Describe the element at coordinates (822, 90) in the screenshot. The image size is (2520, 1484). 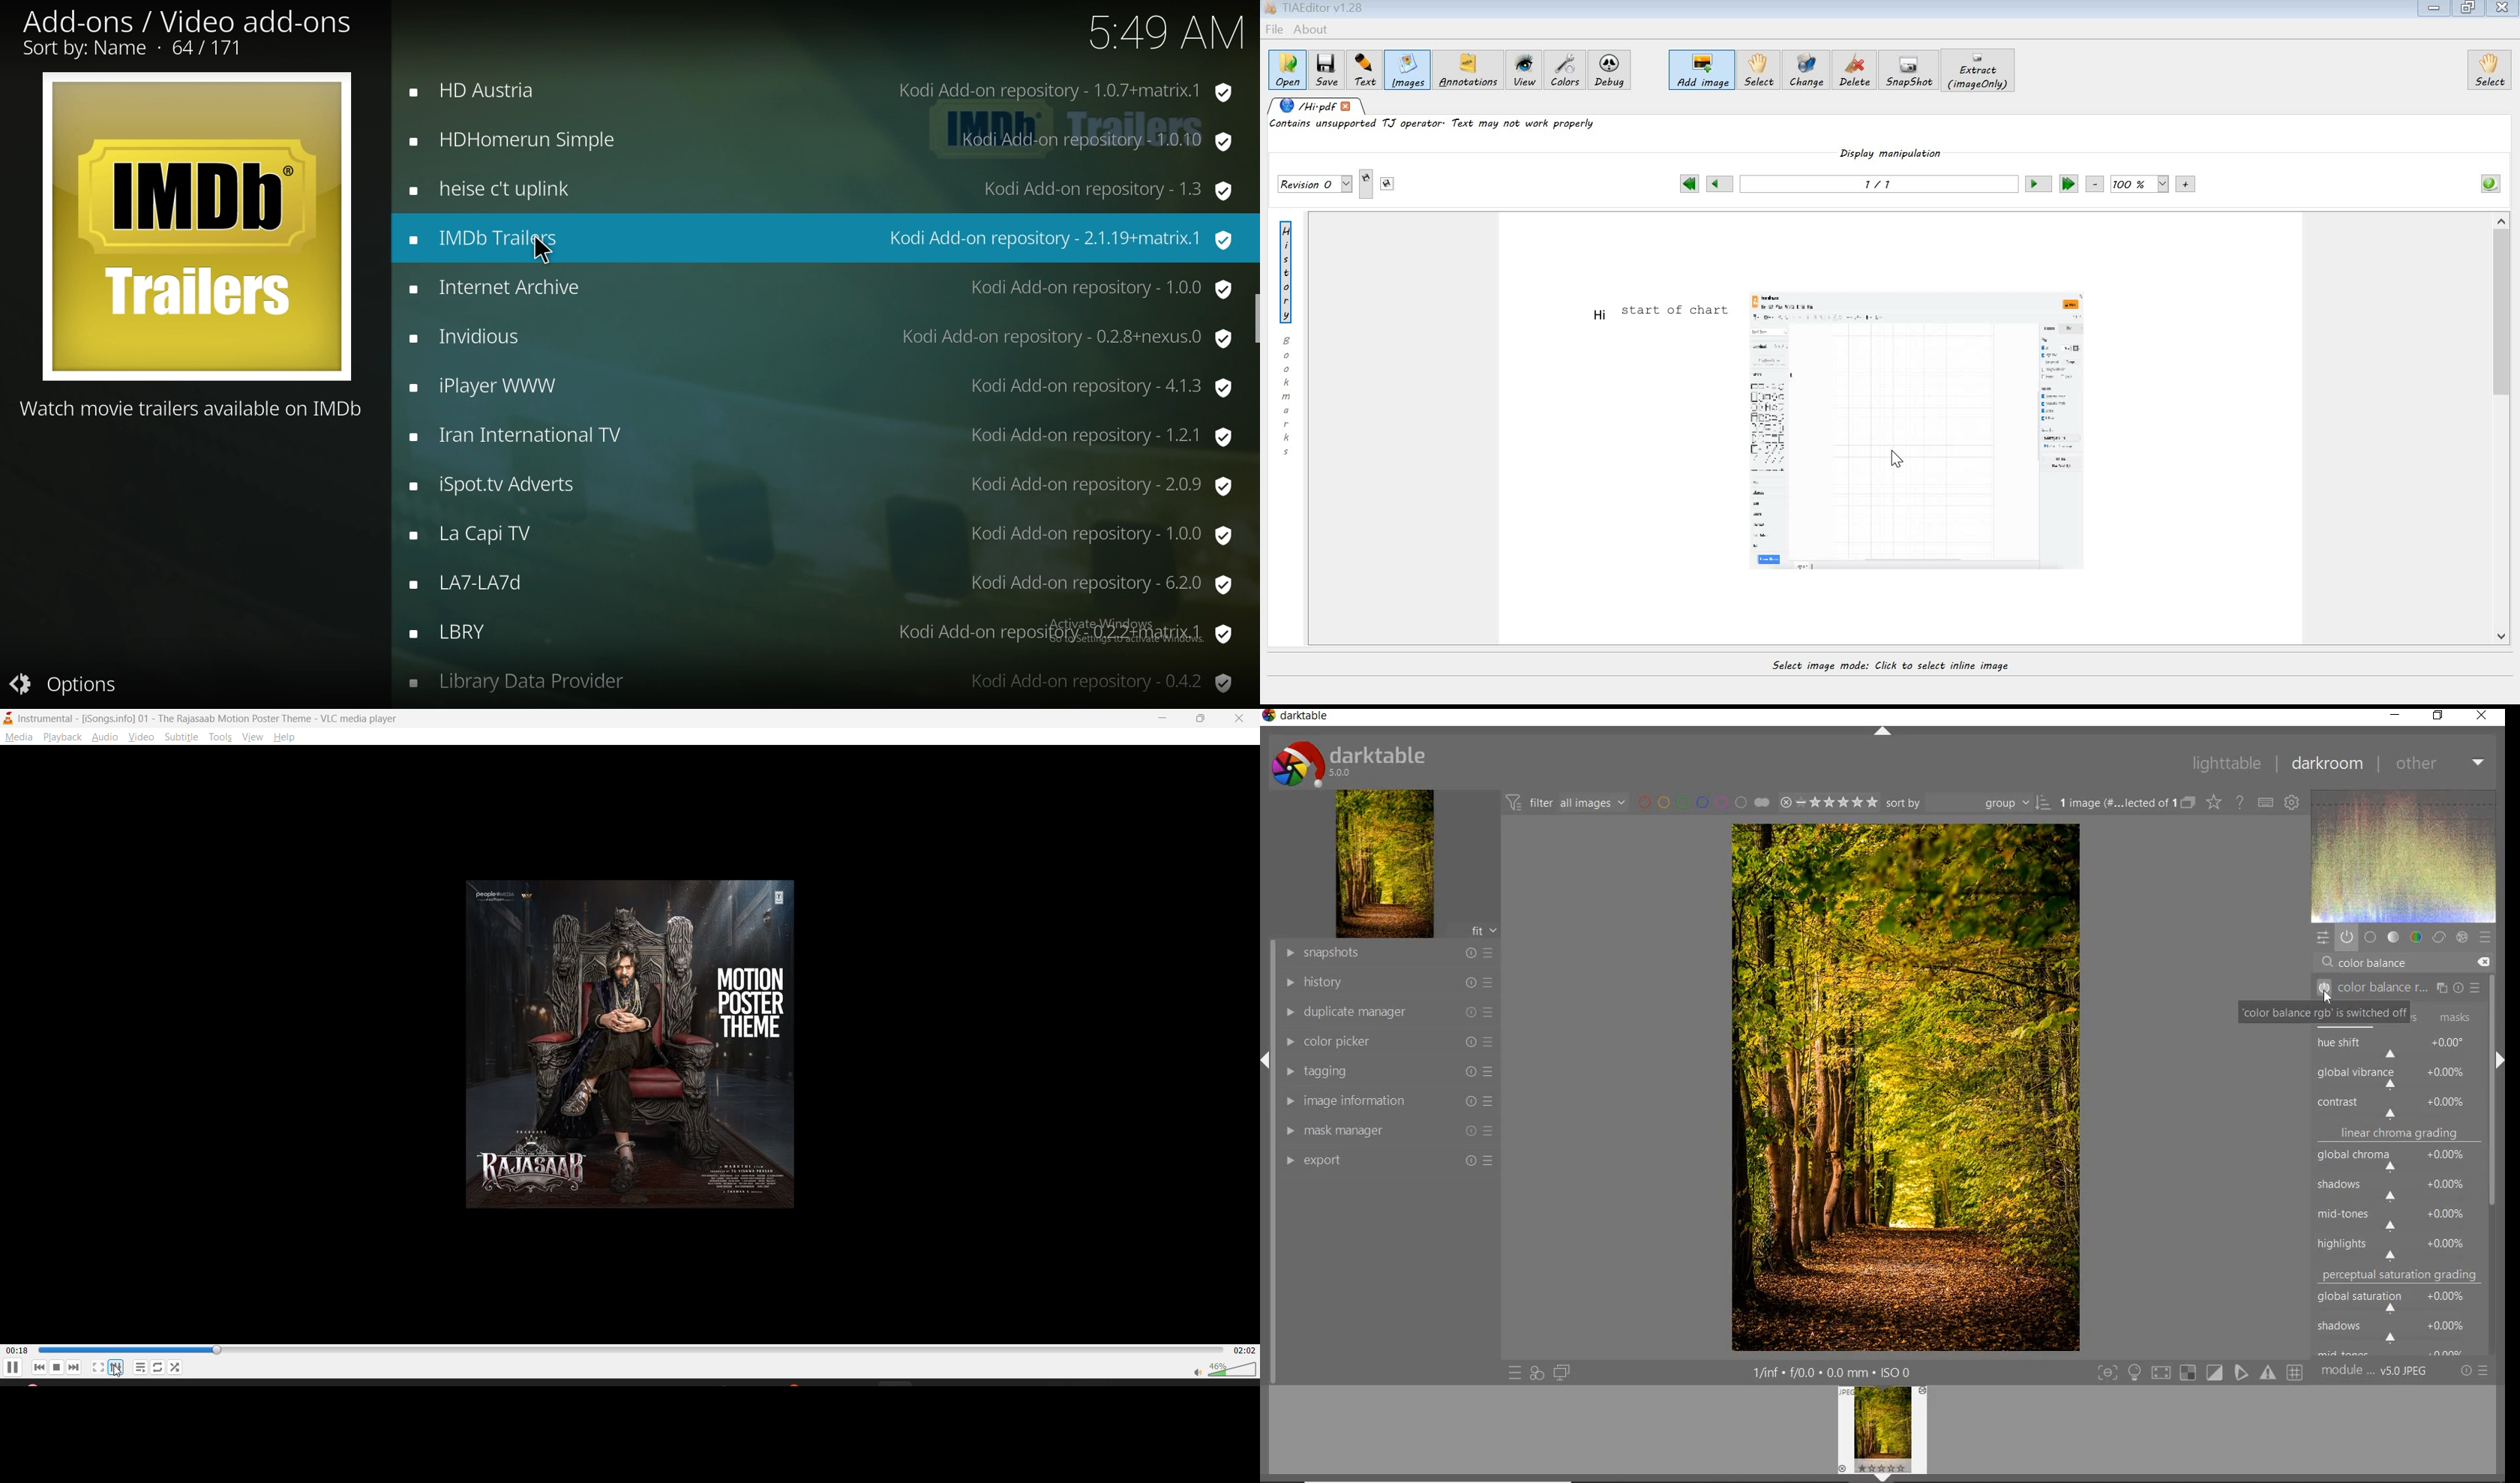
I see `add on` at that location.